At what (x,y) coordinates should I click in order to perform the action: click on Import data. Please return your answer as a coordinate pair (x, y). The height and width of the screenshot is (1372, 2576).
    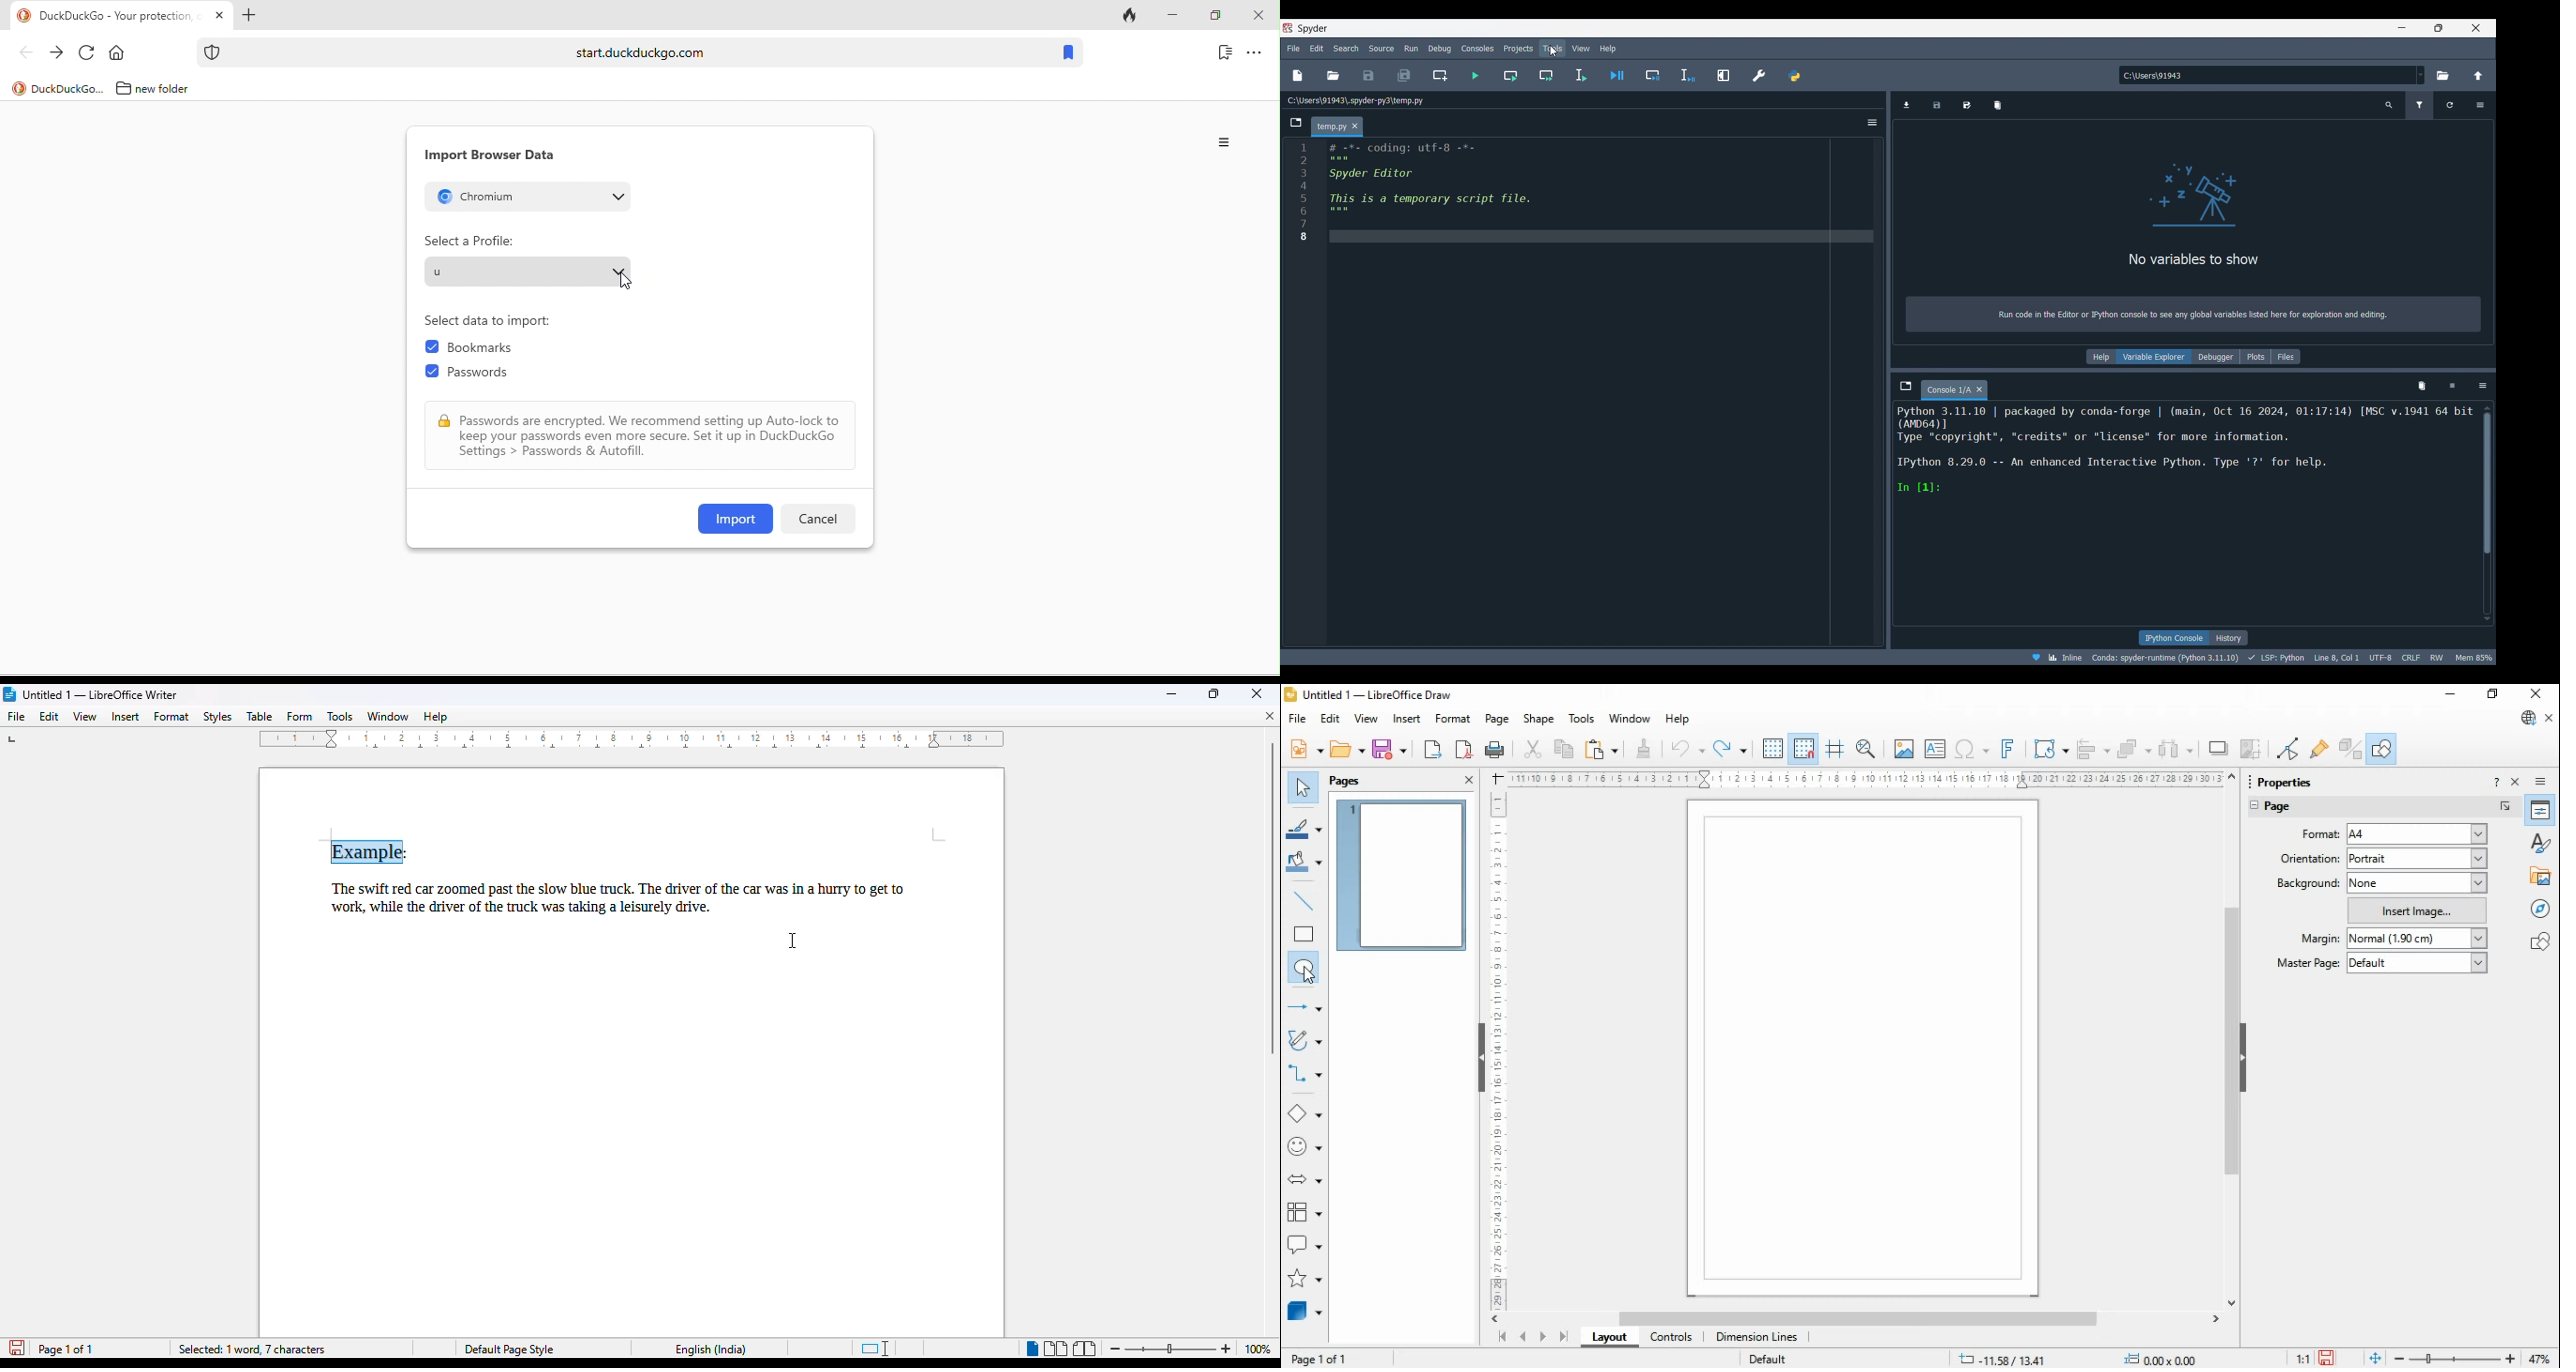
    Looking at the image, I should click on (1906, 105).